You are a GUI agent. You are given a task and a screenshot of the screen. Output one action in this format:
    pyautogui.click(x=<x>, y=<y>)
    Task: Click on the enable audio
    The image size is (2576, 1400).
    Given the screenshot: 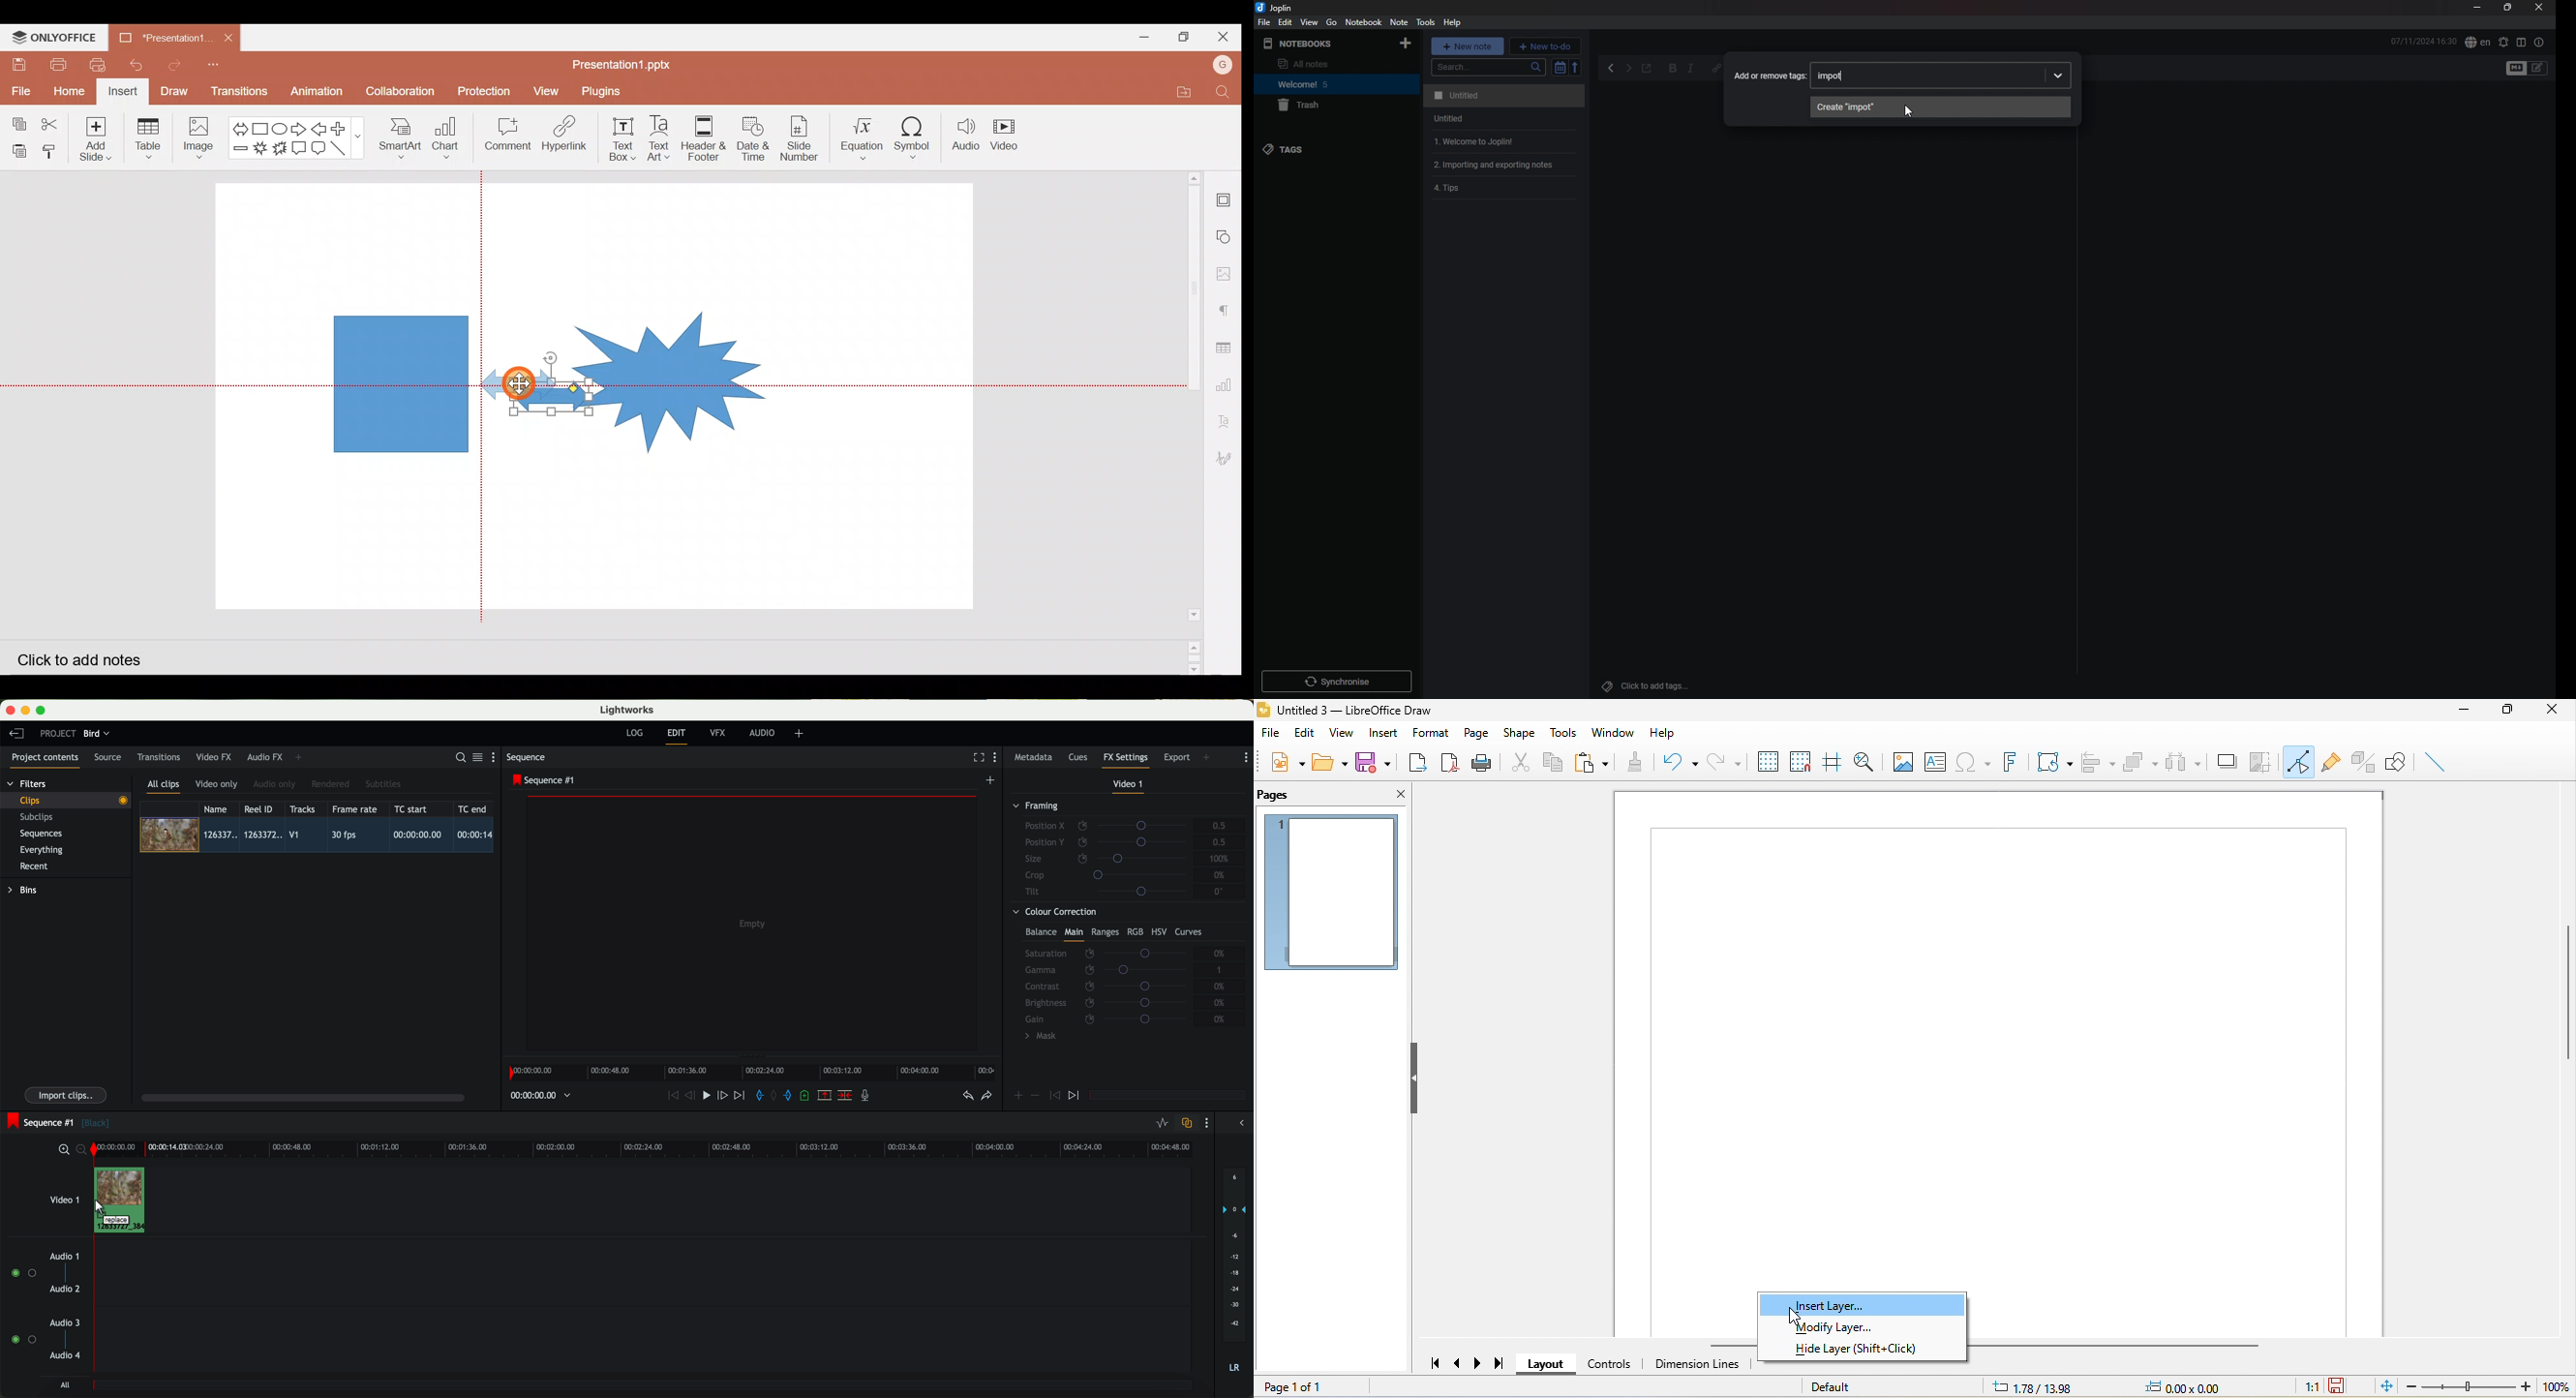 What is the action you would take?
    pyautogui.click(x=23, y=1339)
    